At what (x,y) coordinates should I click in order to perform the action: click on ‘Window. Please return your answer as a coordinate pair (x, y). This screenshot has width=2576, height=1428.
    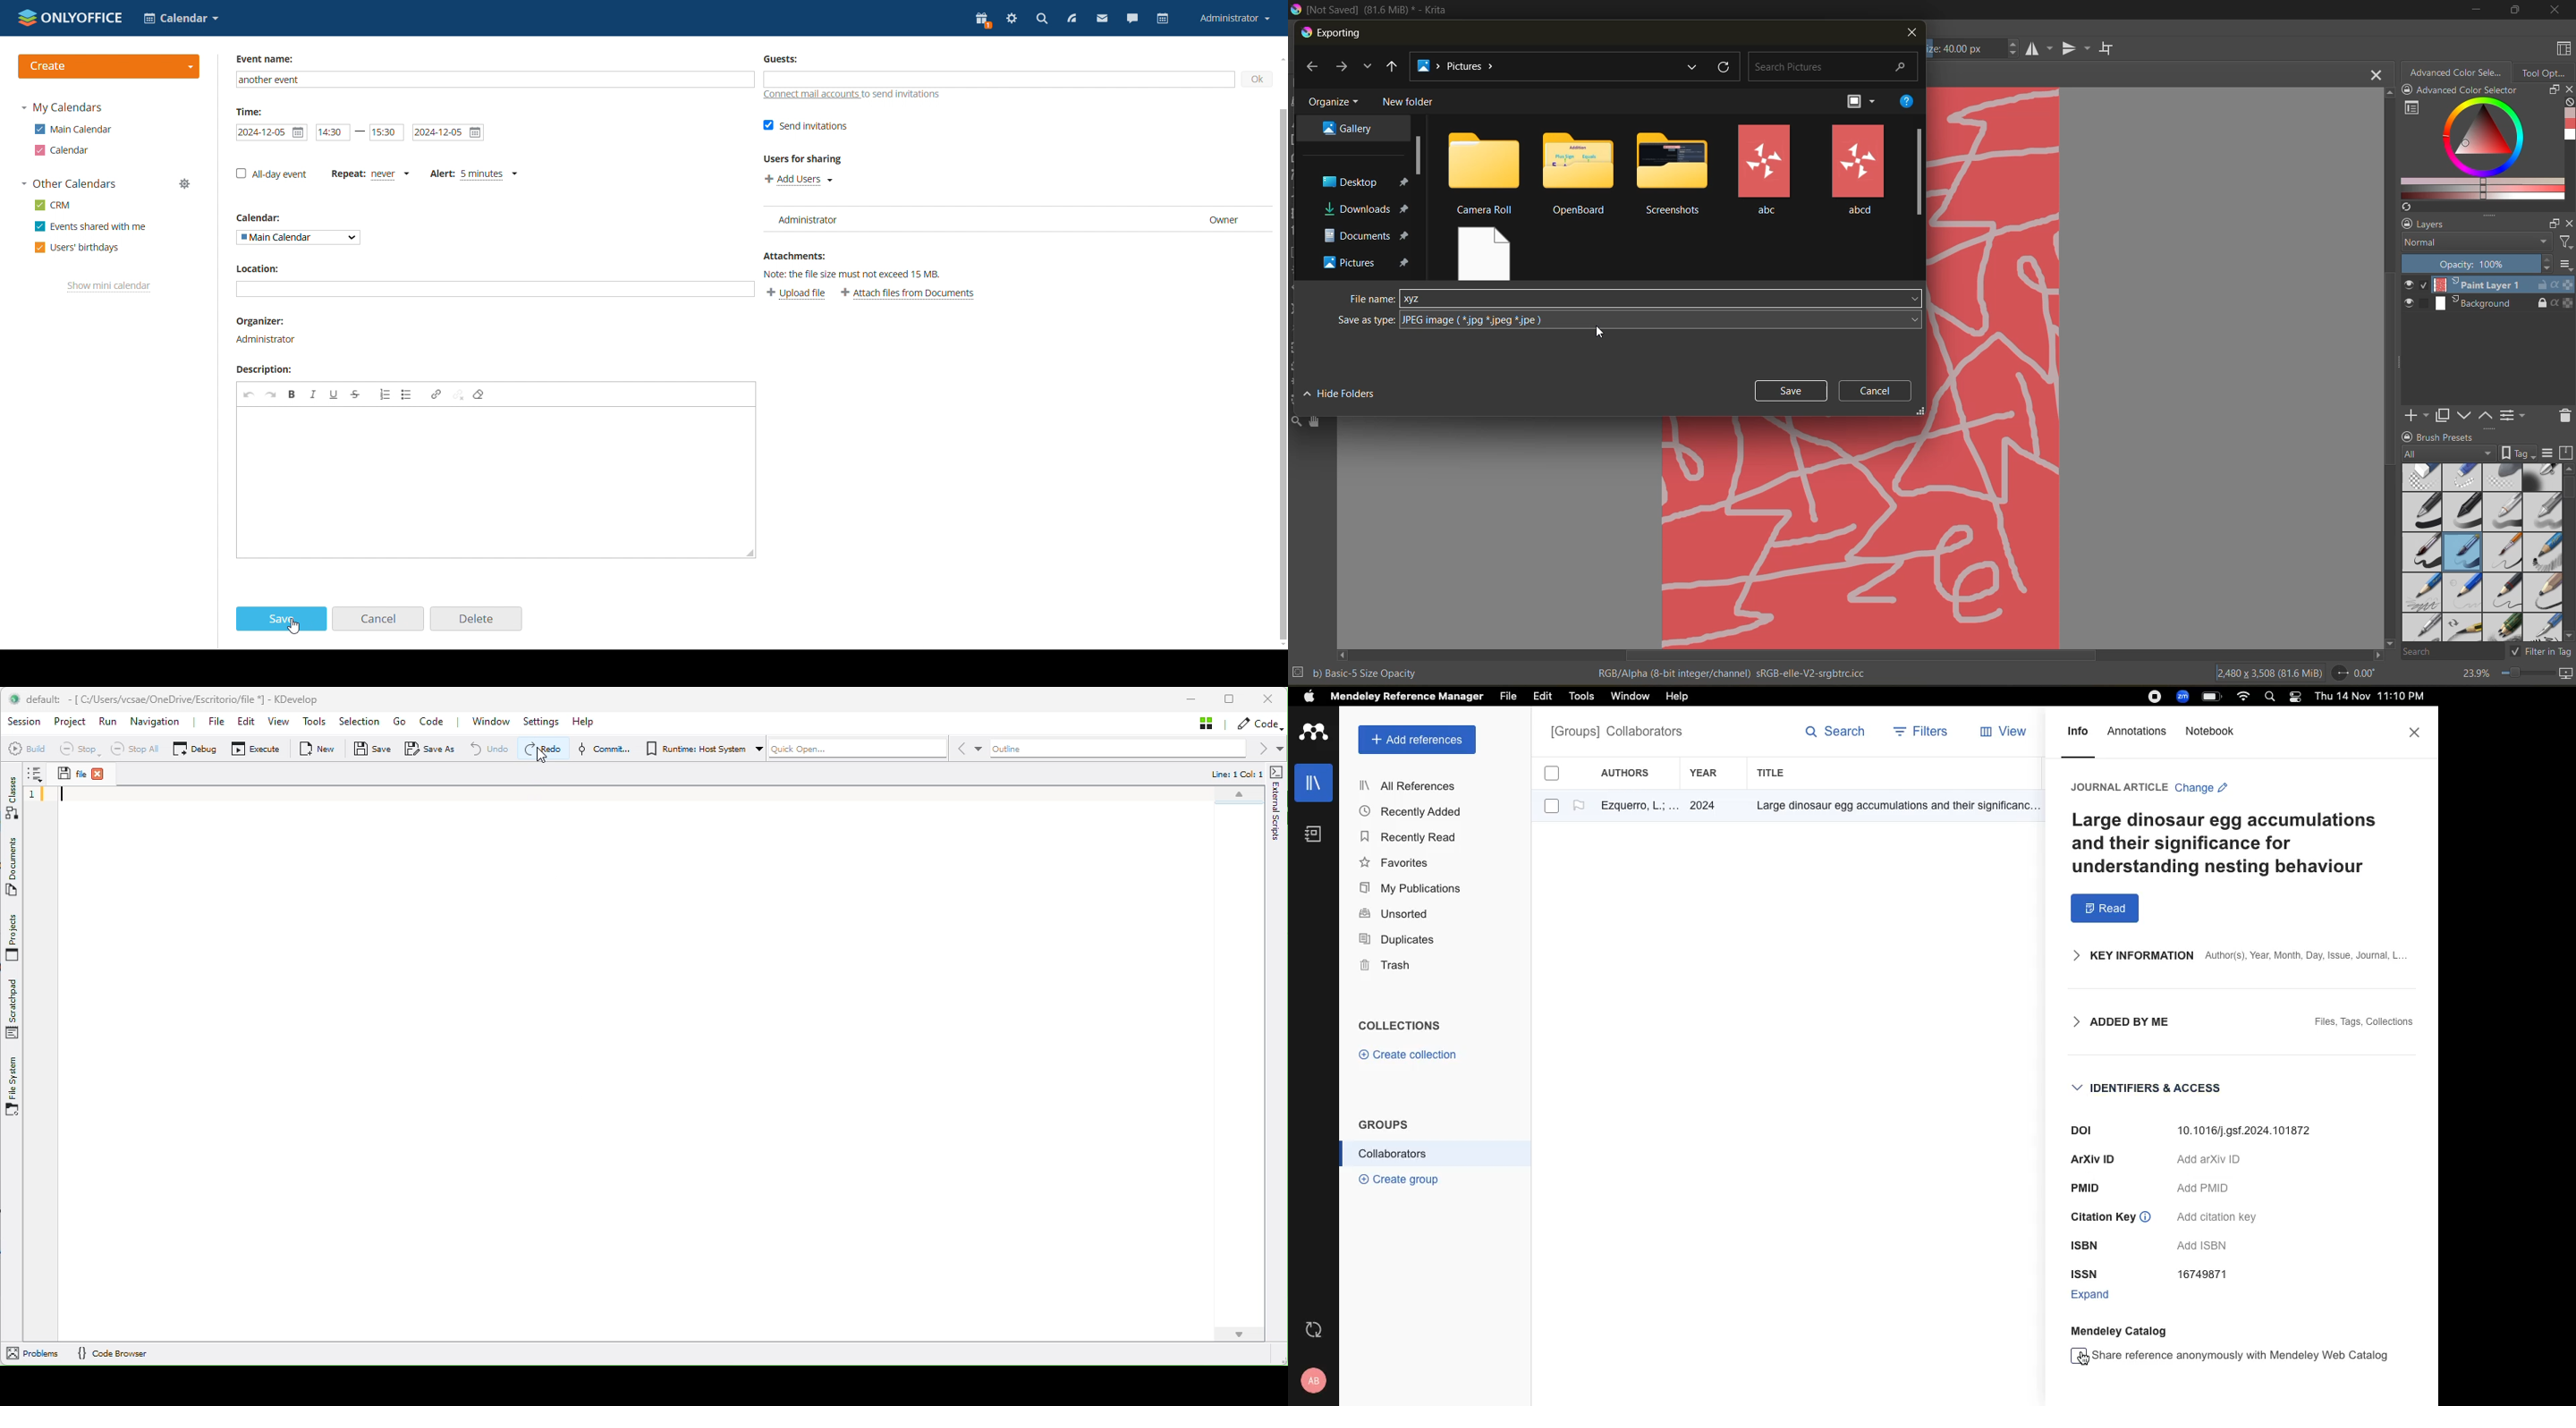
    Looking at the image, I should click on (1632, 698).